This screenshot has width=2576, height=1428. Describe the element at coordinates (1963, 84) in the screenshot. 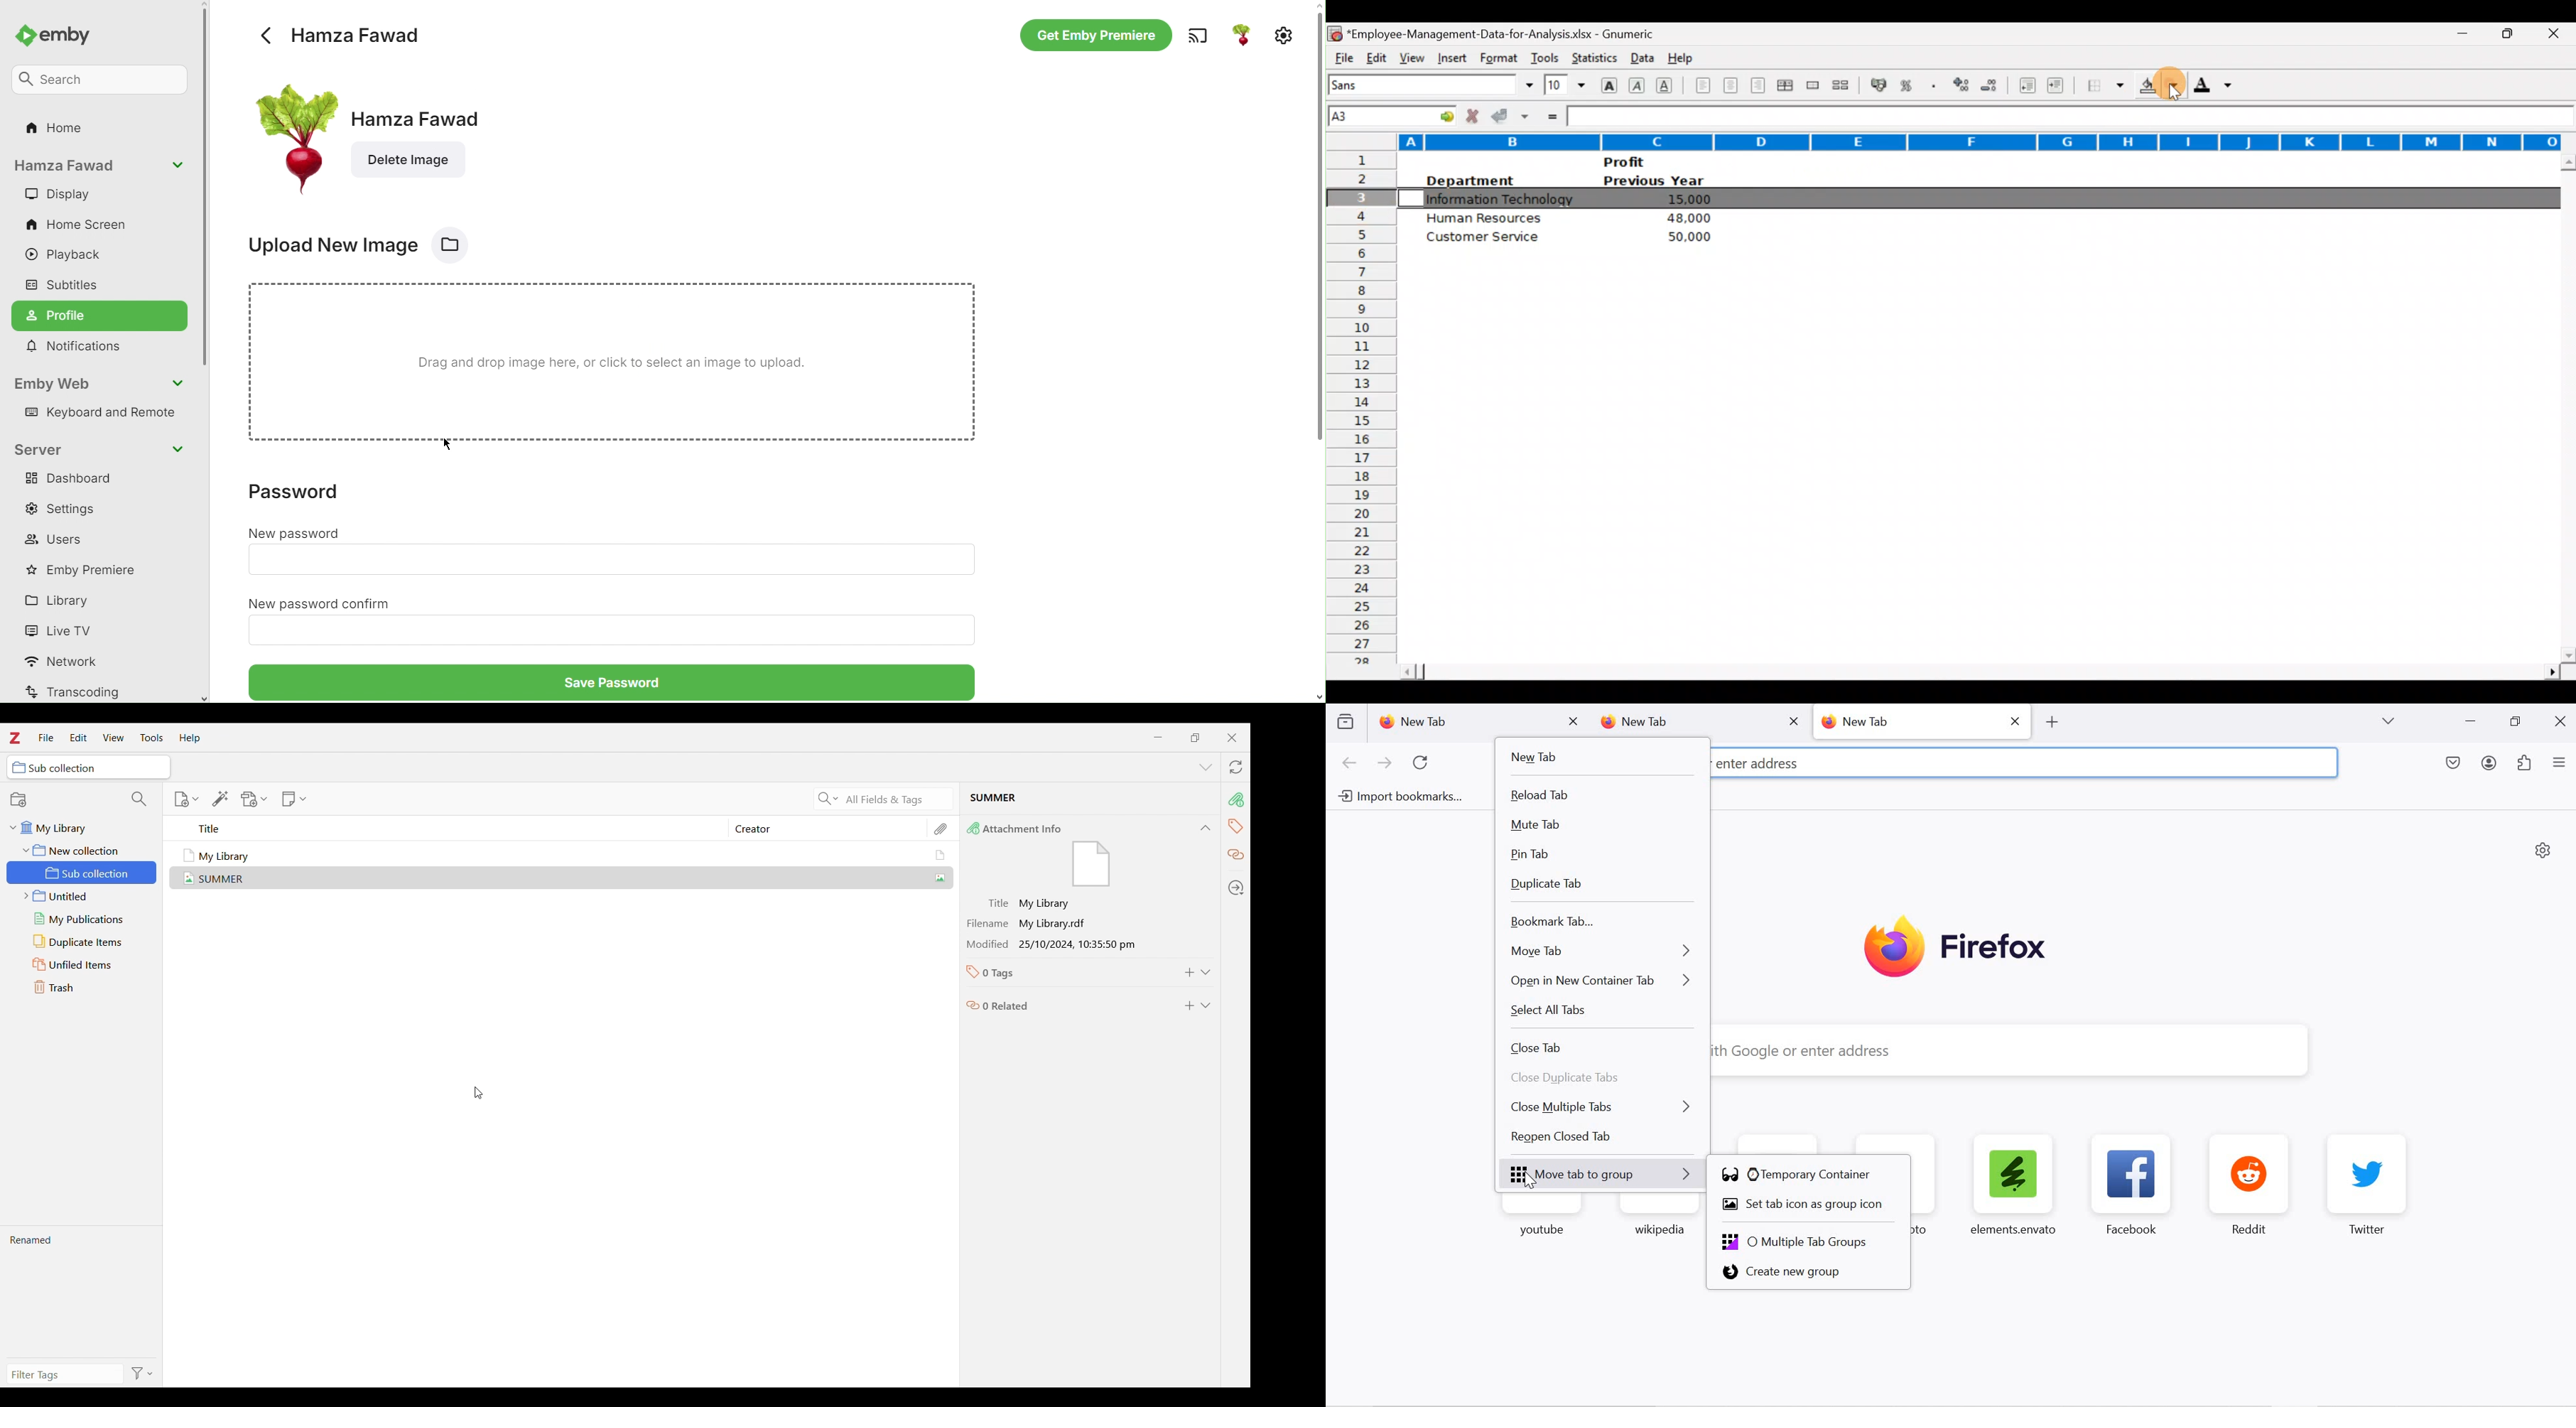

I see `Increase decimals` at that location.